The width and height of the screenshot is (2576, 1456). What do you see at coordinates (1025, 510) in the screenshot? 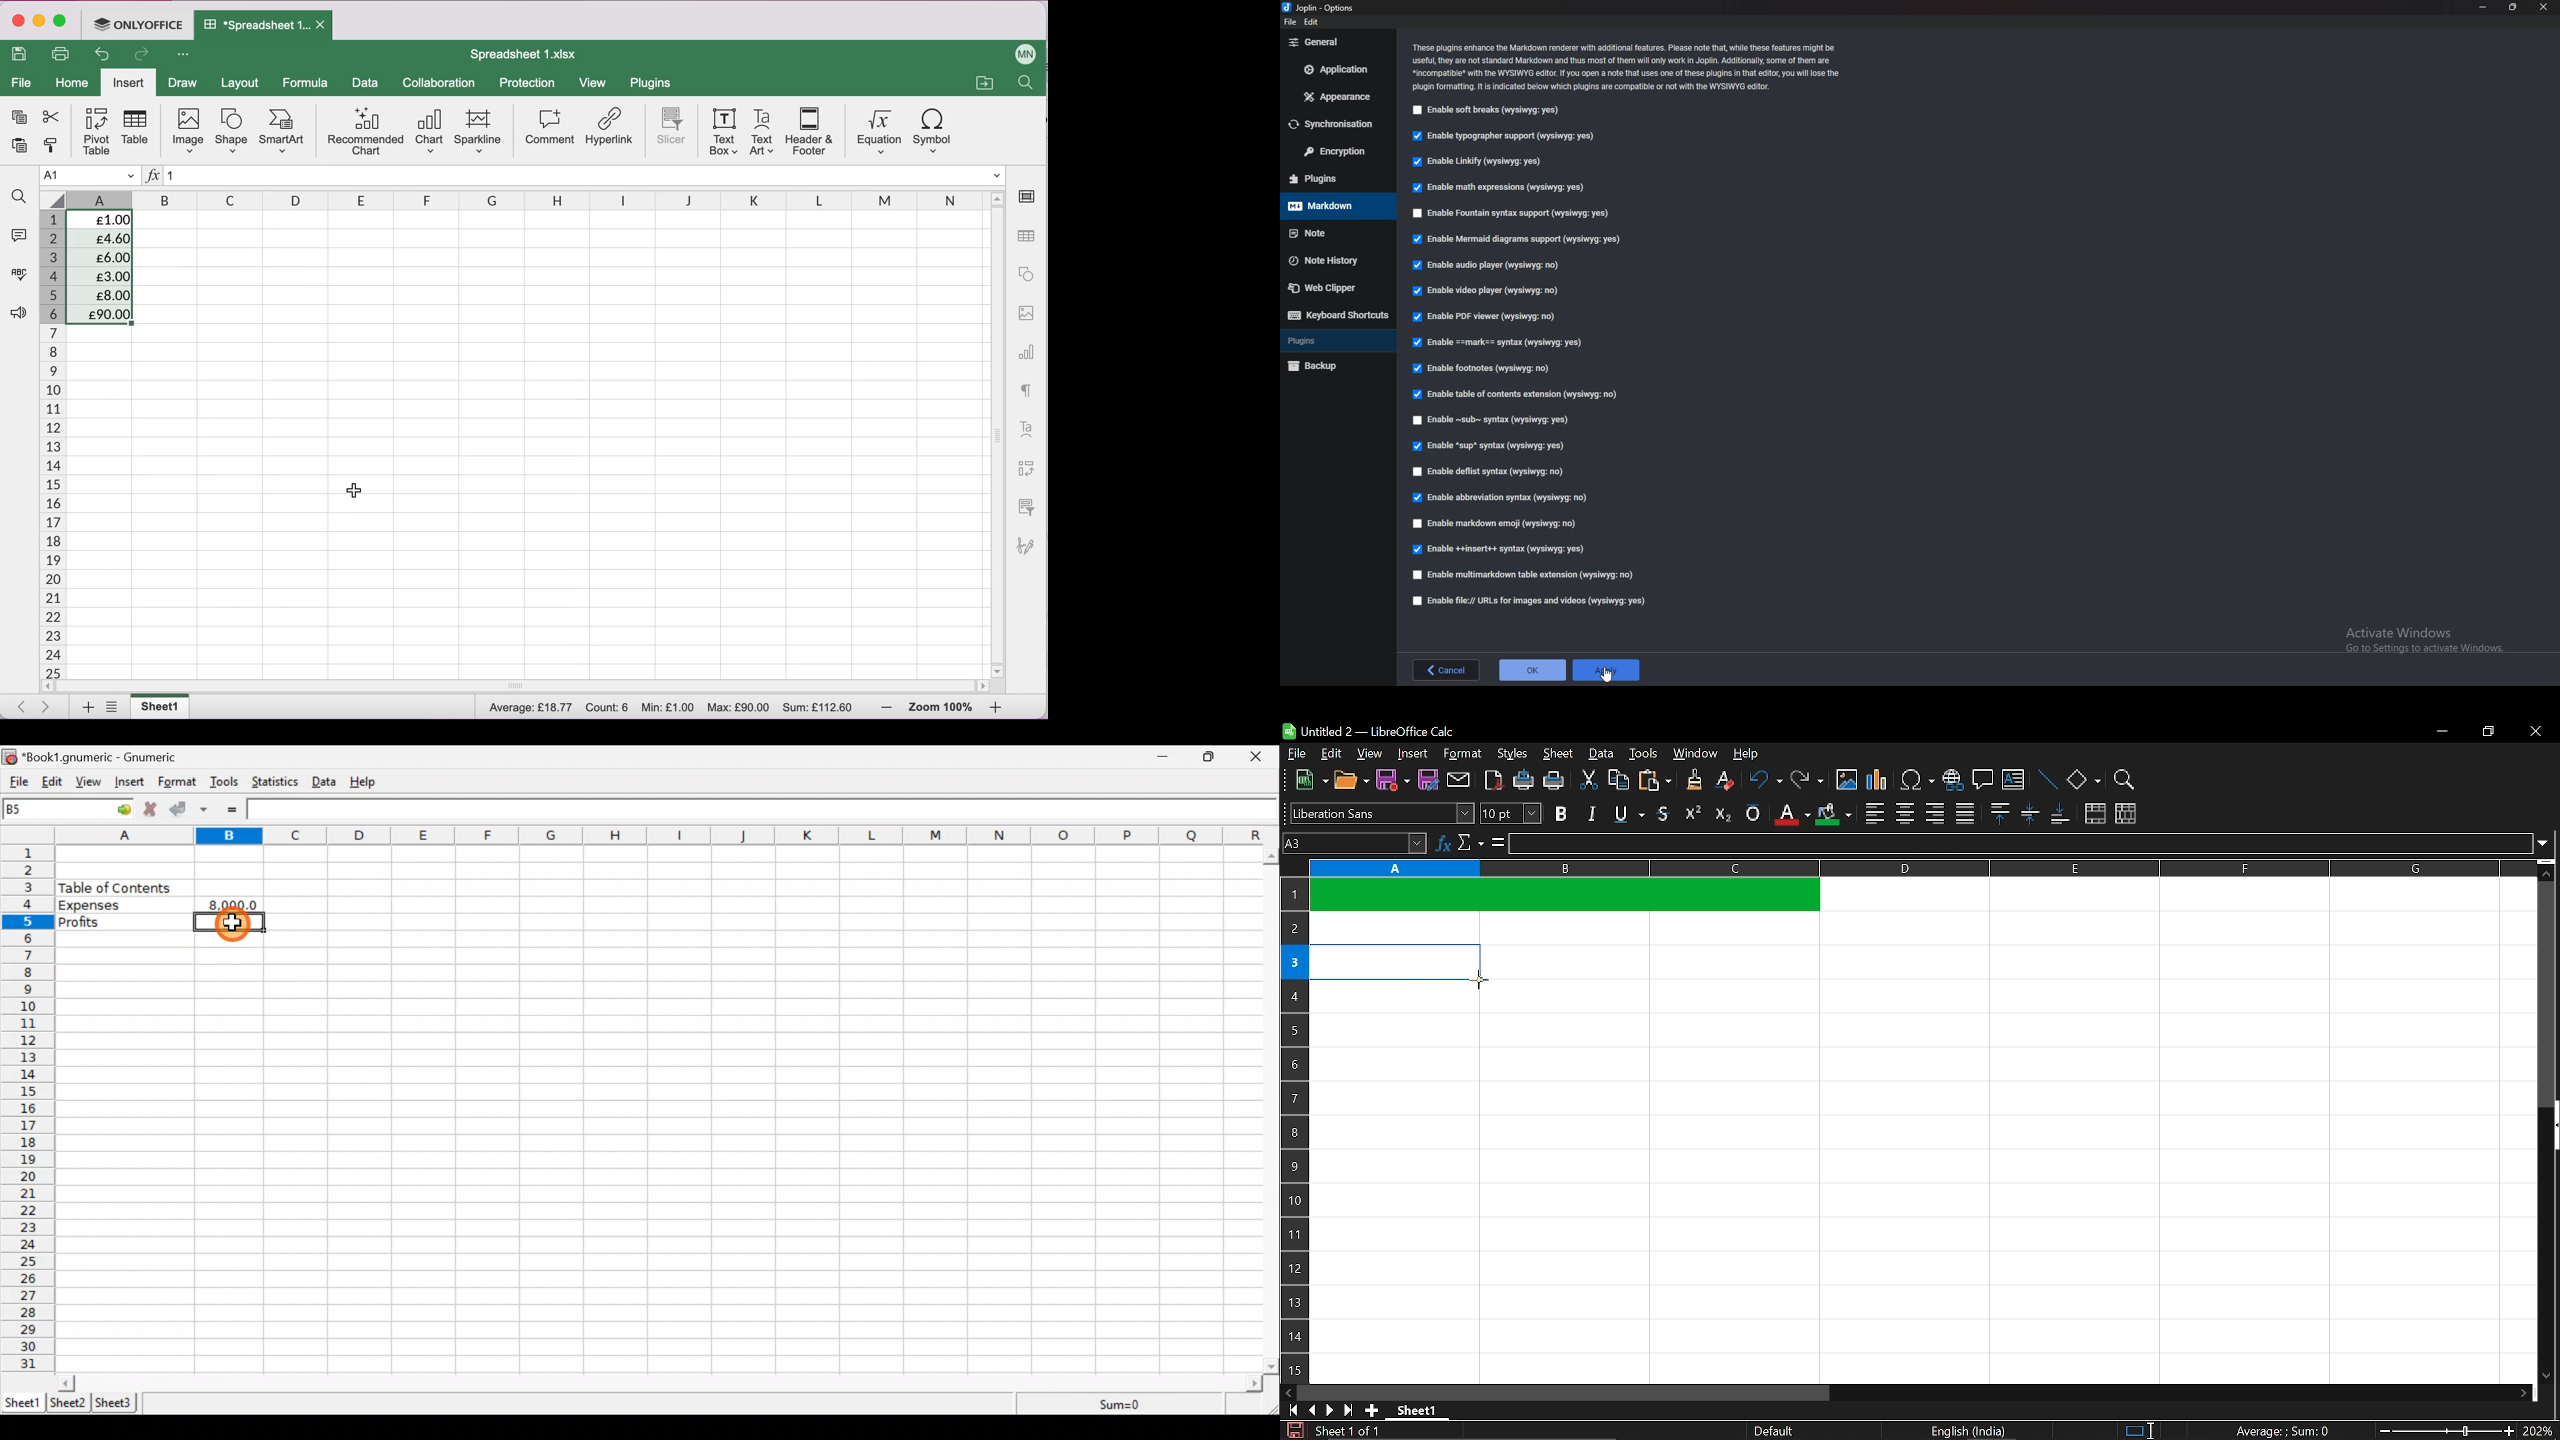
I see `slicer` at bounding box center [1025, 510].